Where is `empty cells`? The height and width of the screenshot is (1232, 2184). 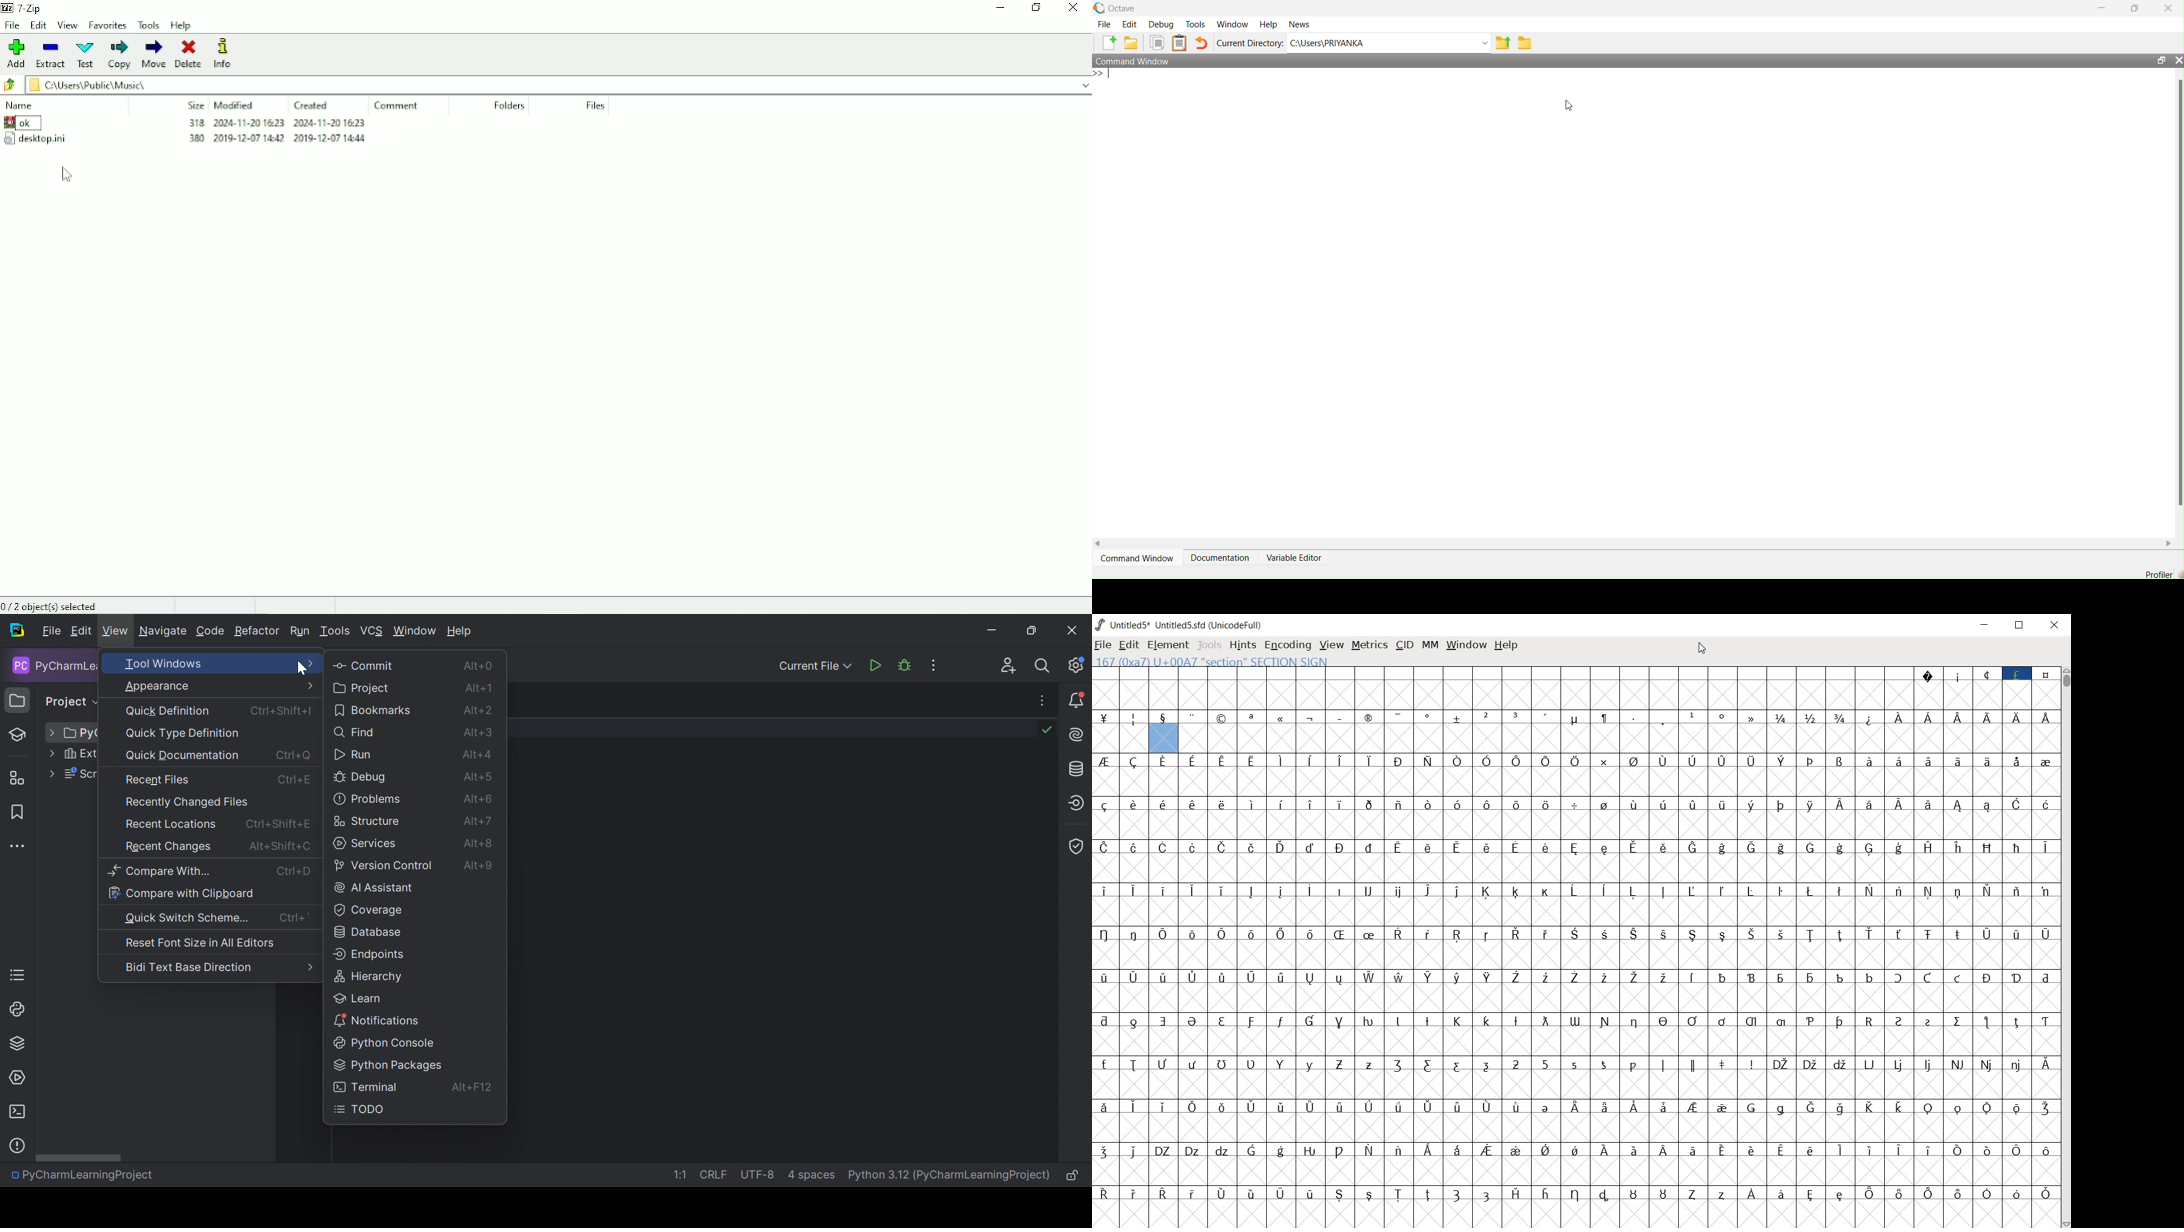
empty cells is located at coordinates (1576, 1214).